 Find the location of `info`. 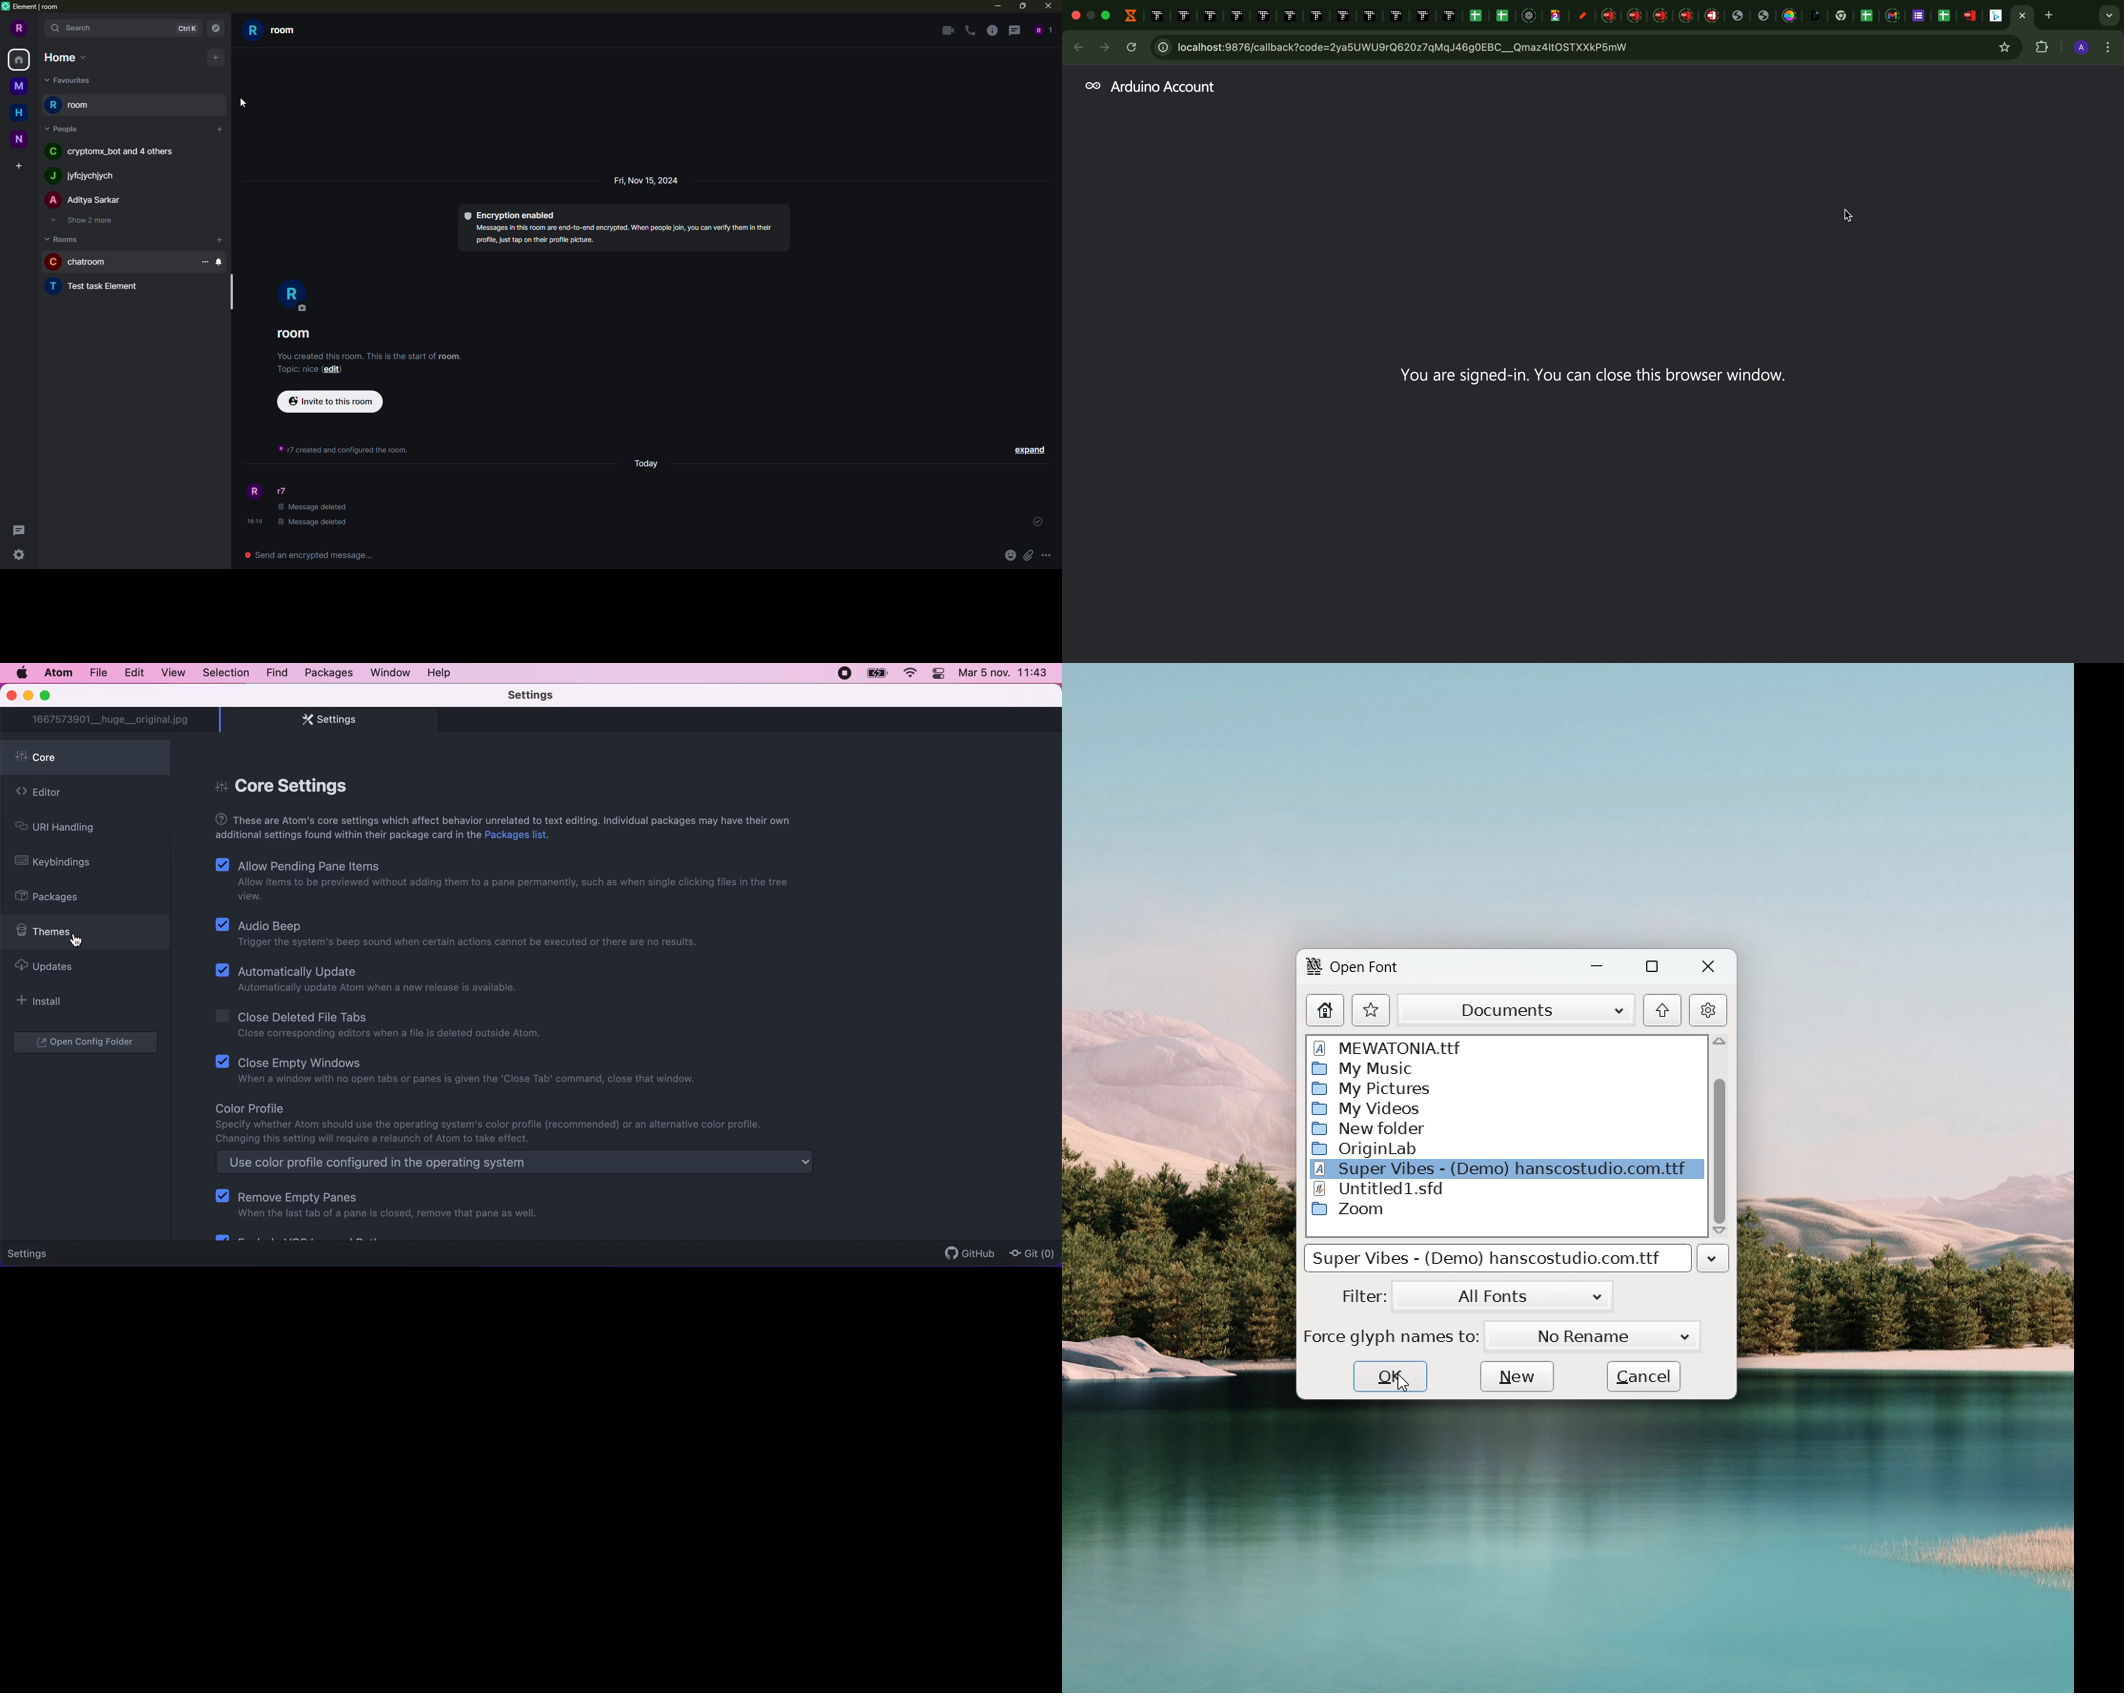

info is located at coordinates (992, 31).